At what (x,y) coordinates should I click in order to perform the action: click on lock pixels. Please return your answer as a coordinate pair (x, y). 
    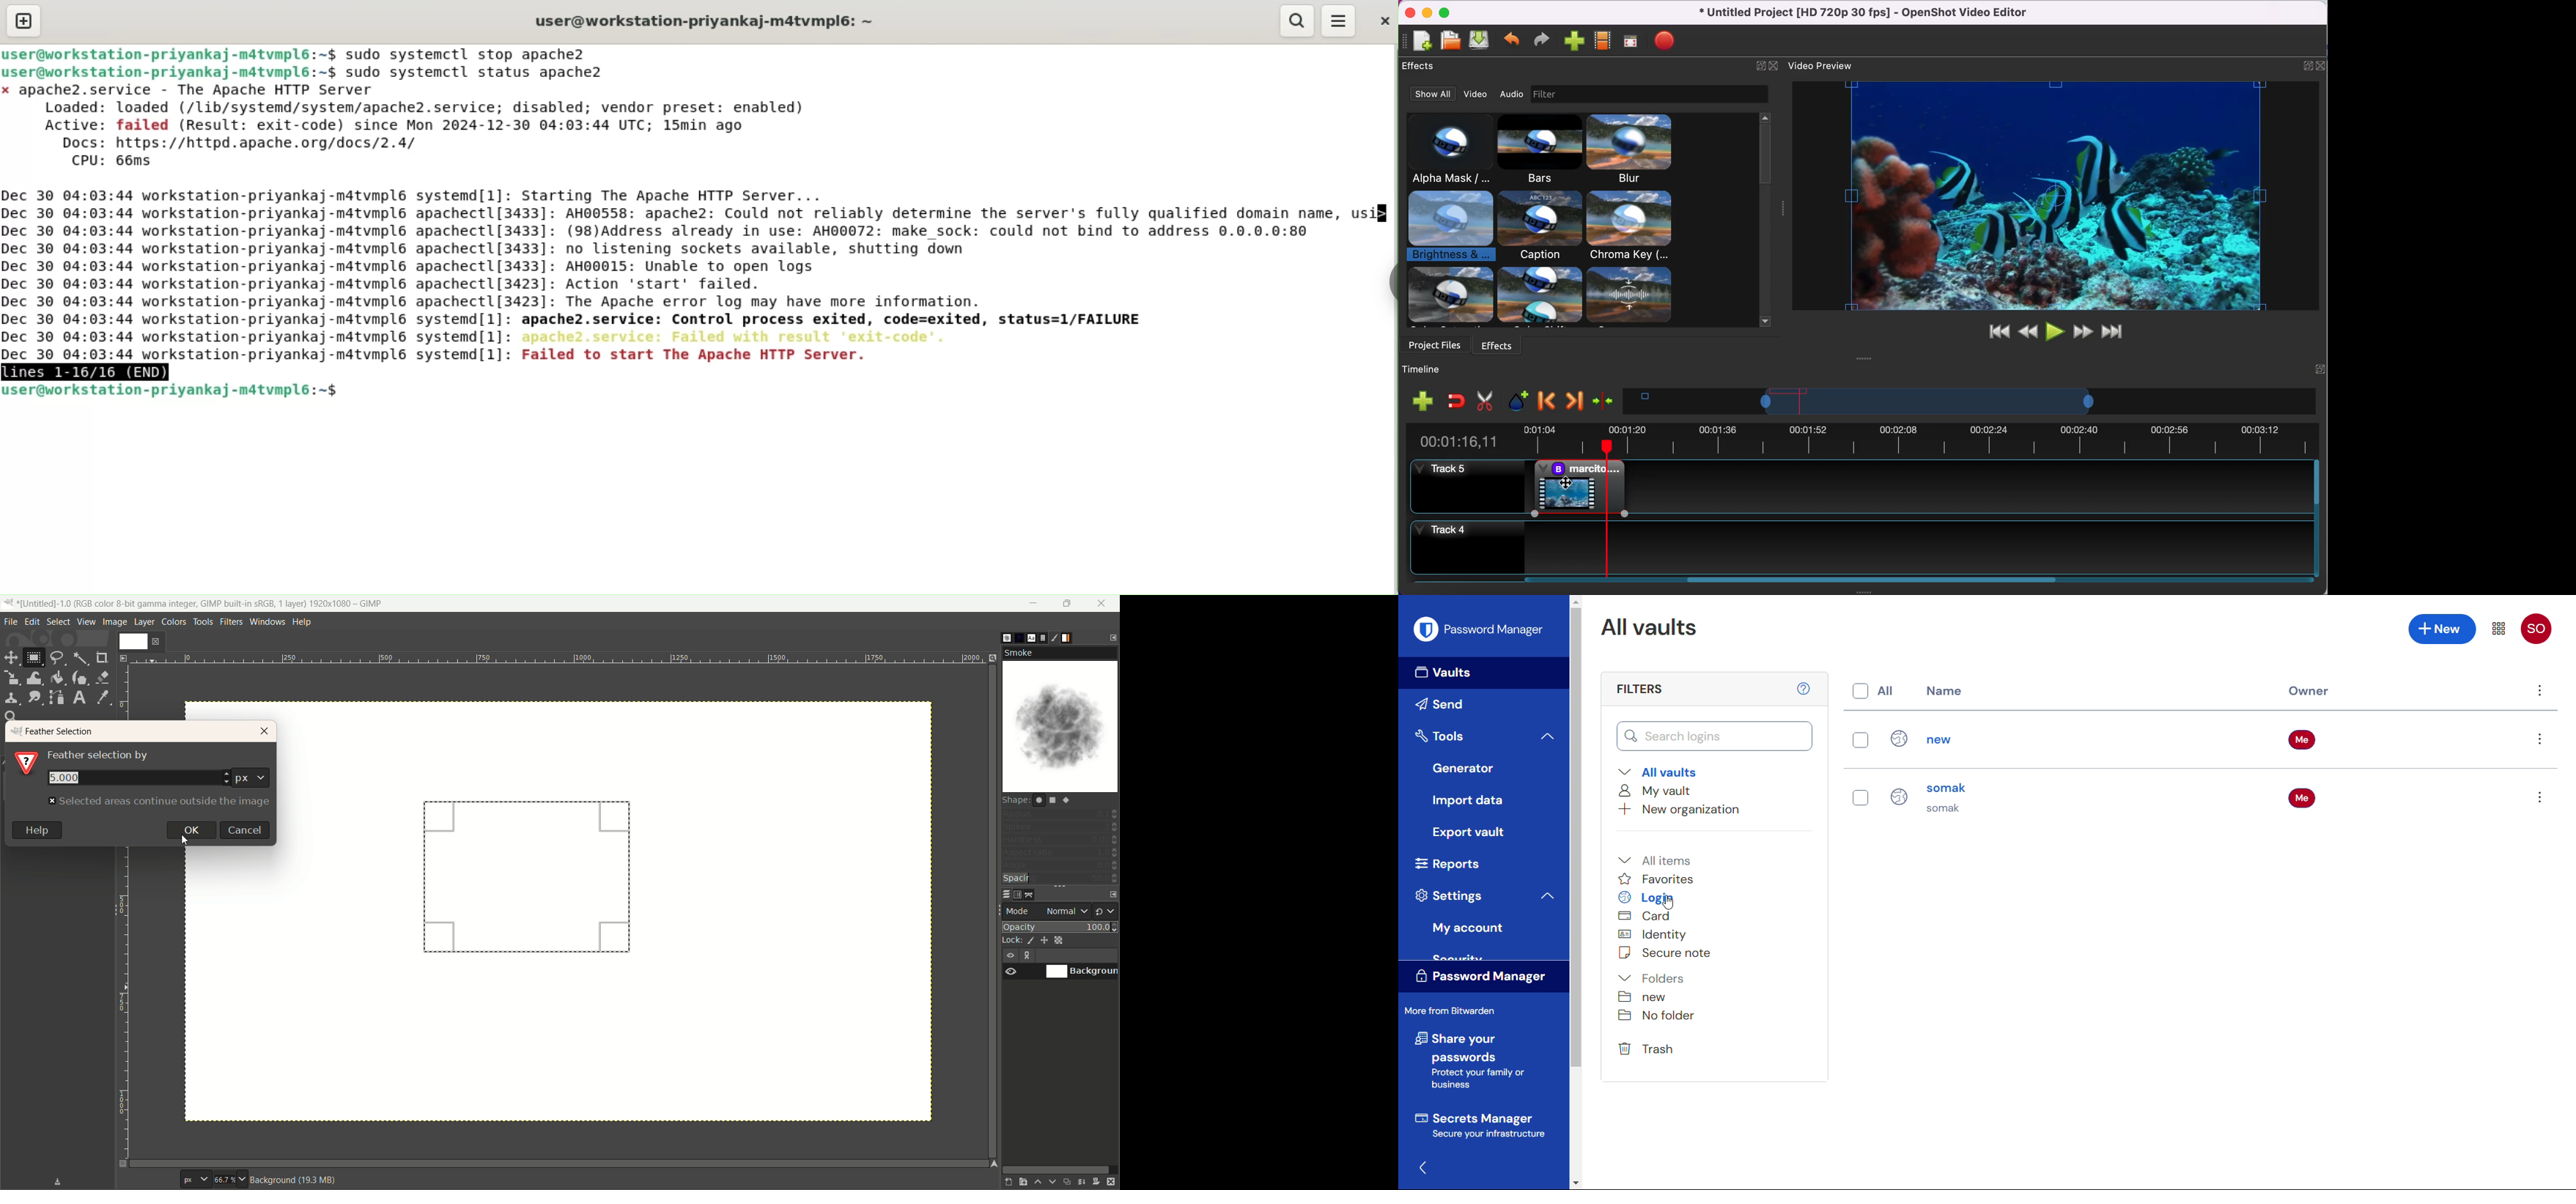
    Looking at the image, I should click on (1031, 941).